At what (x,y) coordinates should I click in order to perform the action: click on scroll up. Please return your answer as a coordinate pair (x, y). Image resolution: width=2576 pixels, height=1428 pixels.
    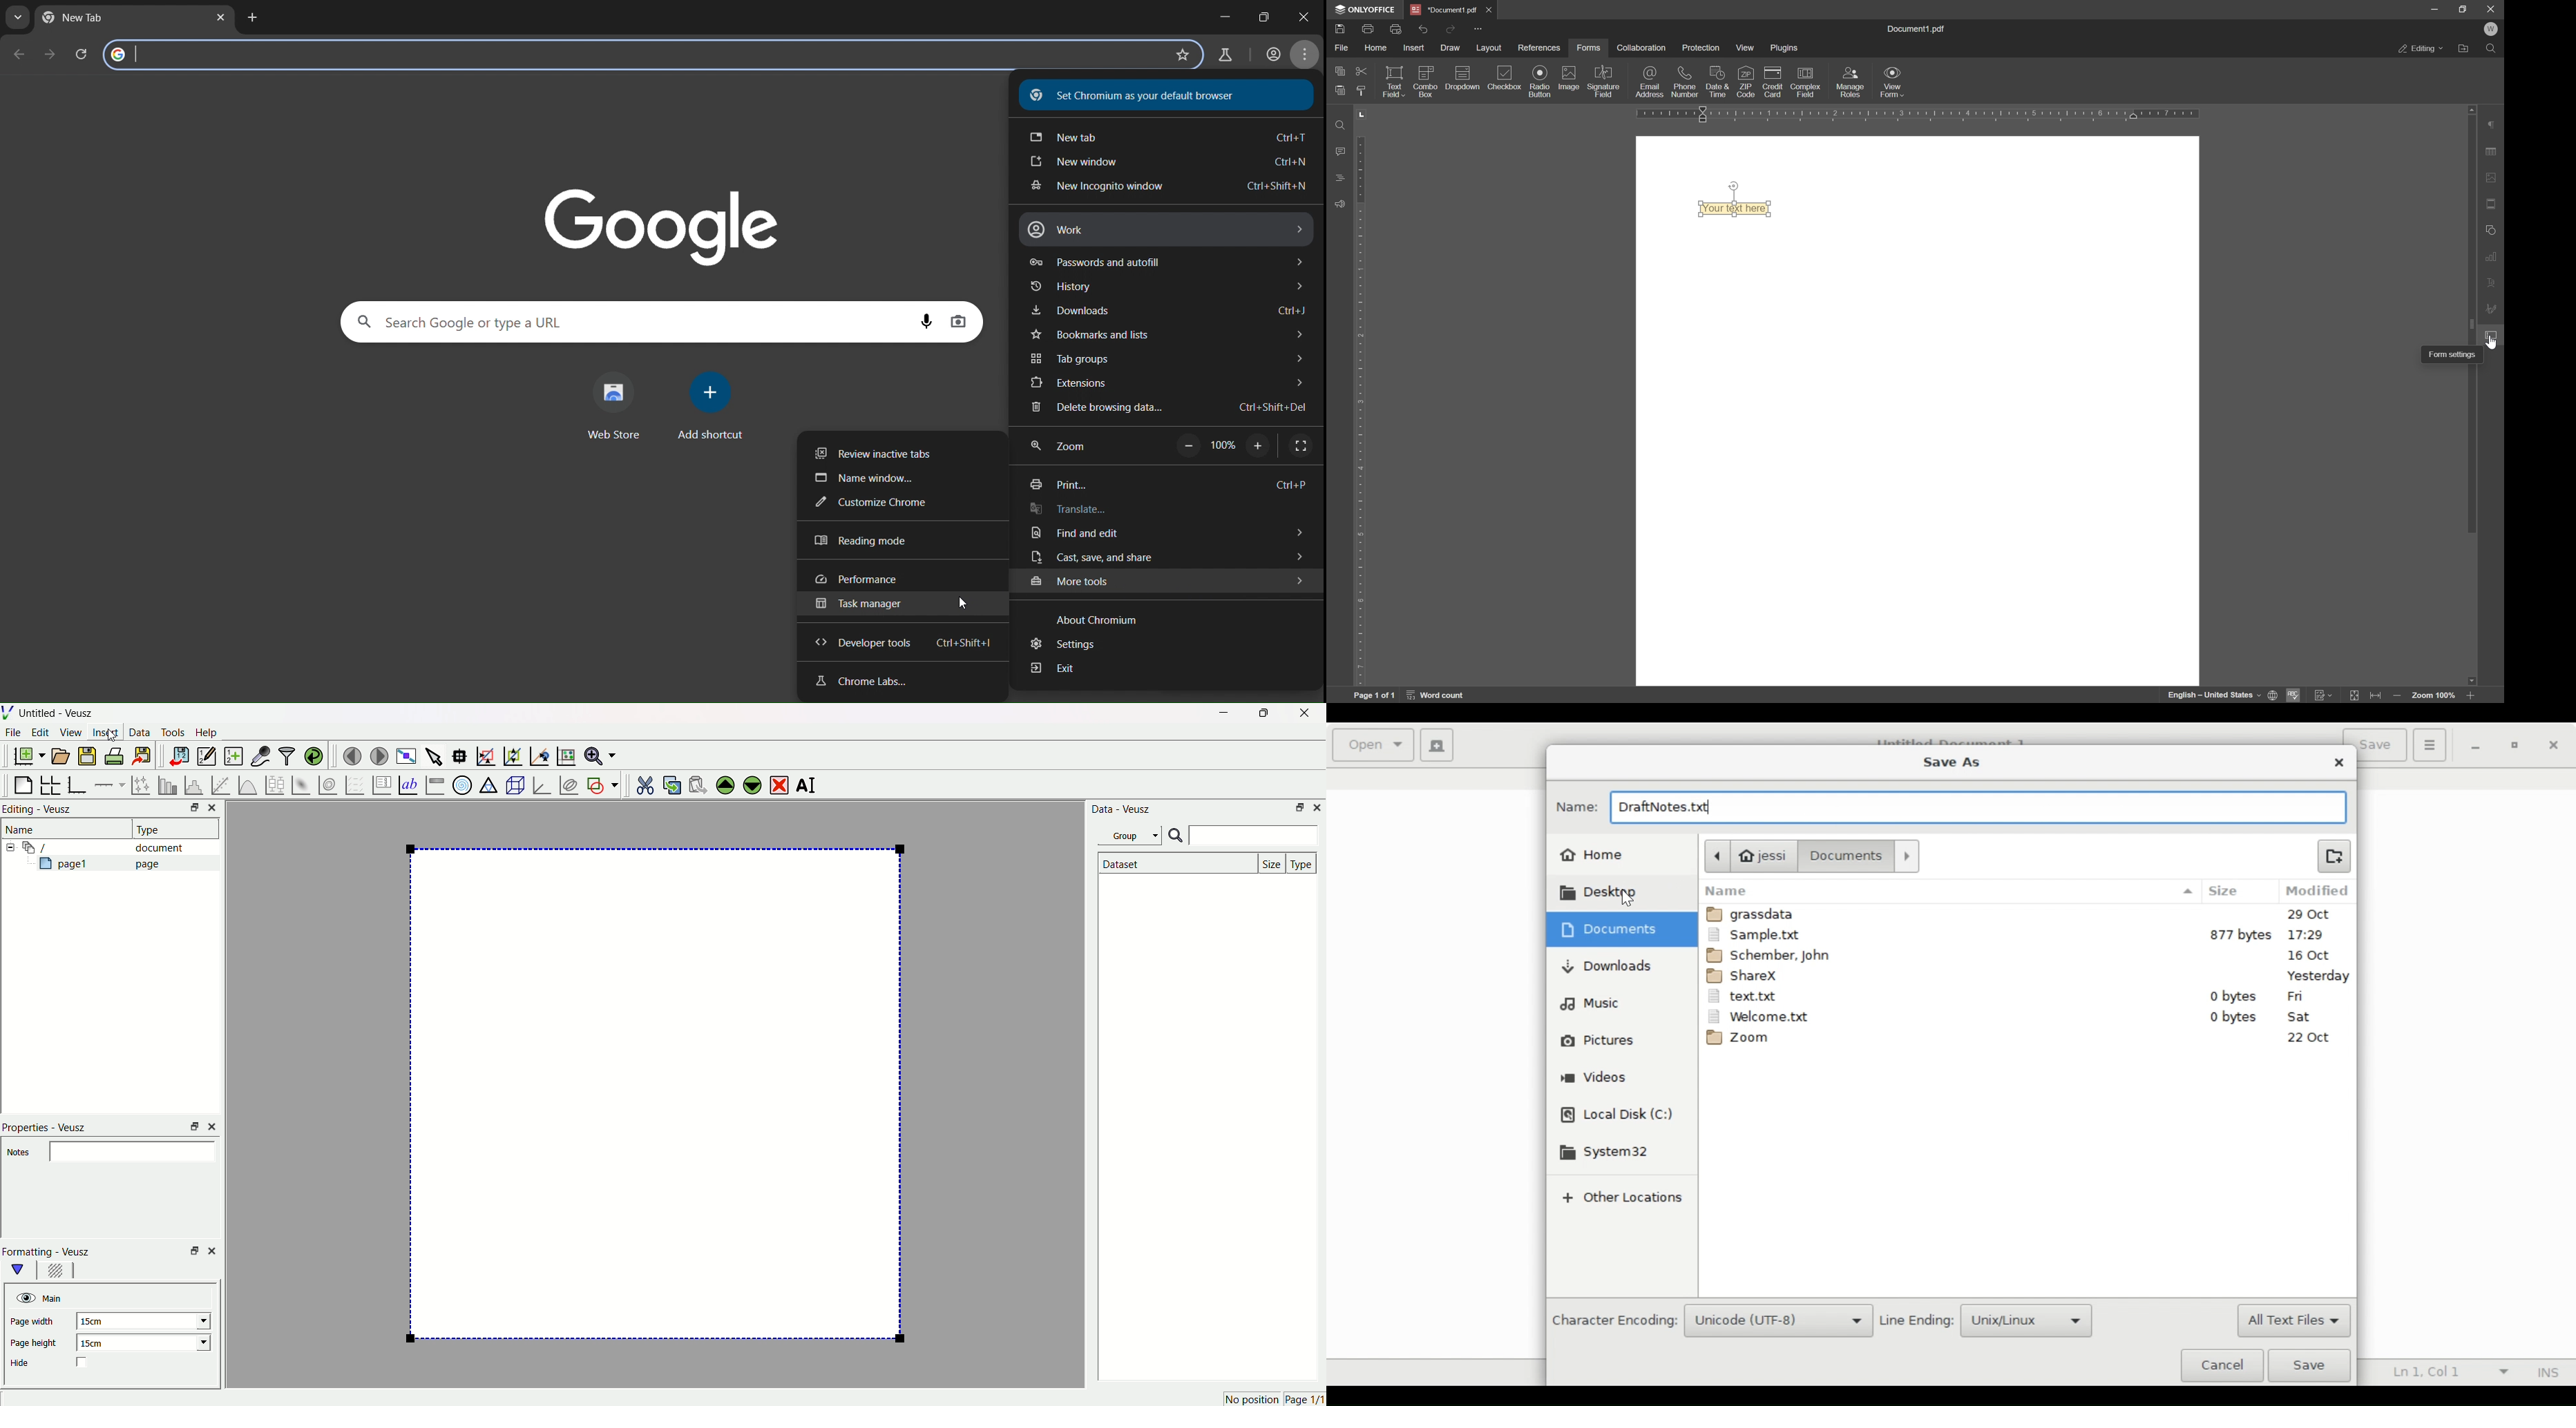
    Looking at the image, I should click on (2469, 109).